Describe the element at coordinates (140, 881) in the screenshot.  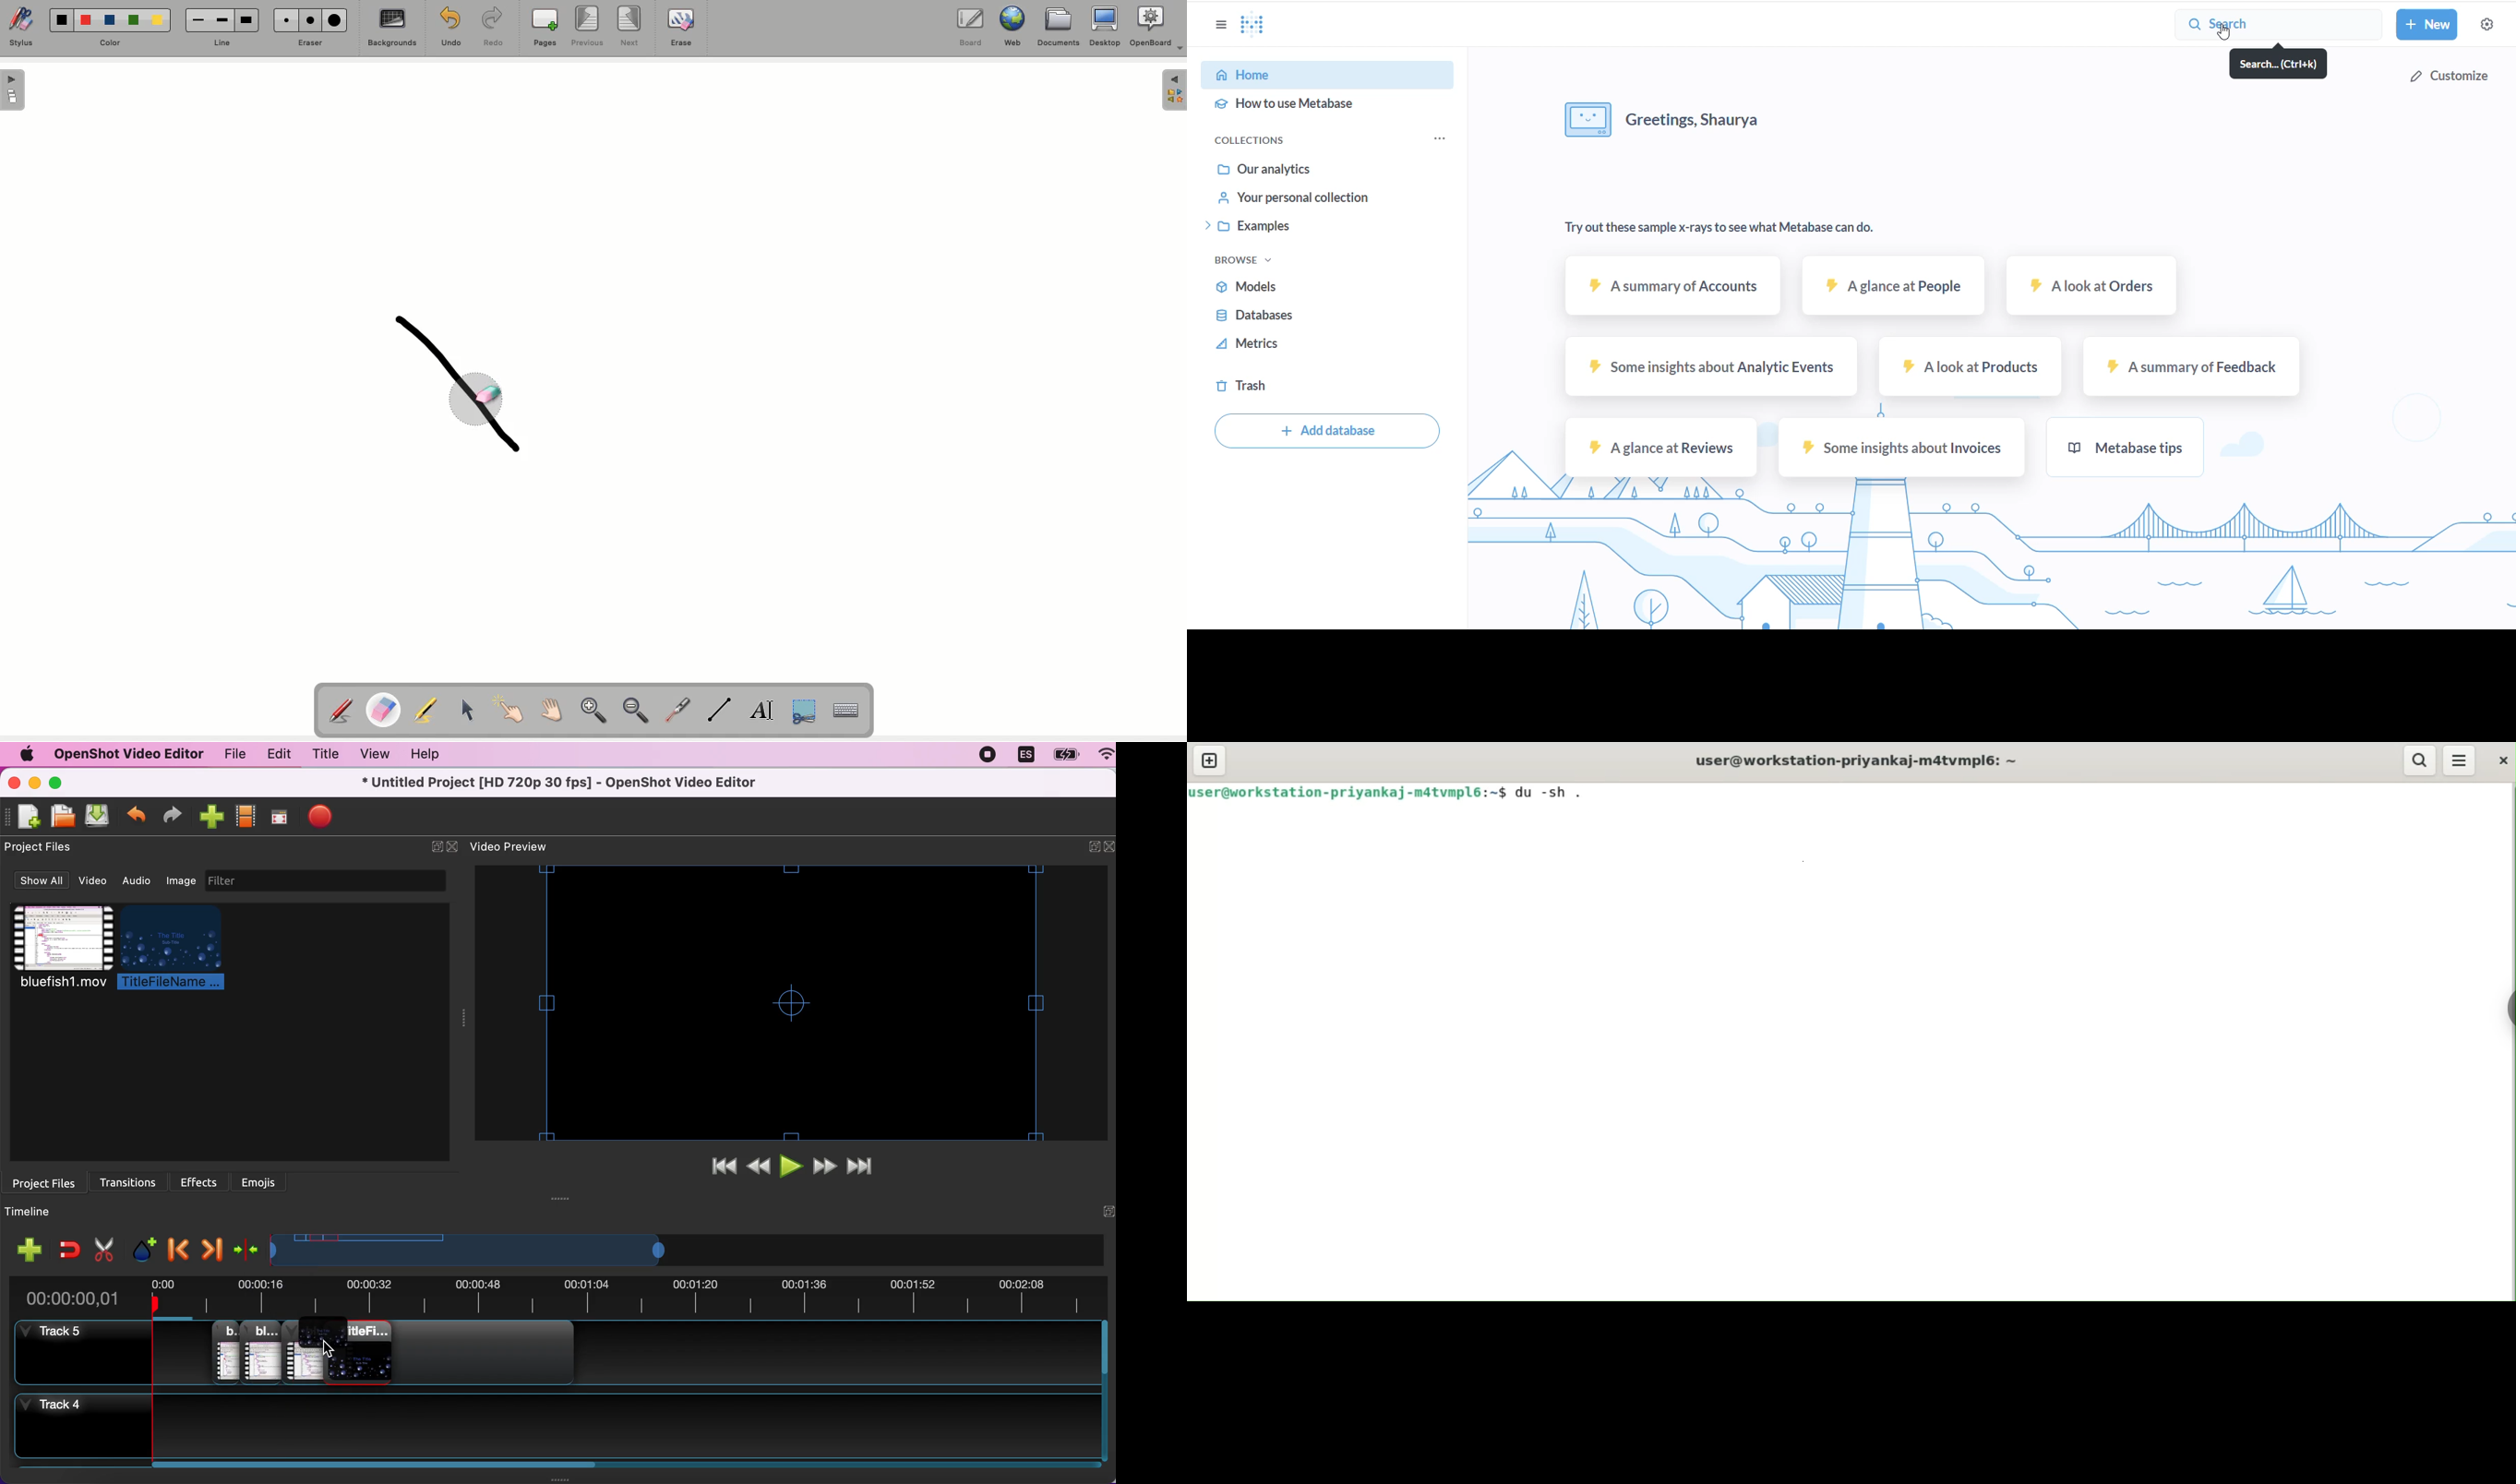
I see `audio` at that location.